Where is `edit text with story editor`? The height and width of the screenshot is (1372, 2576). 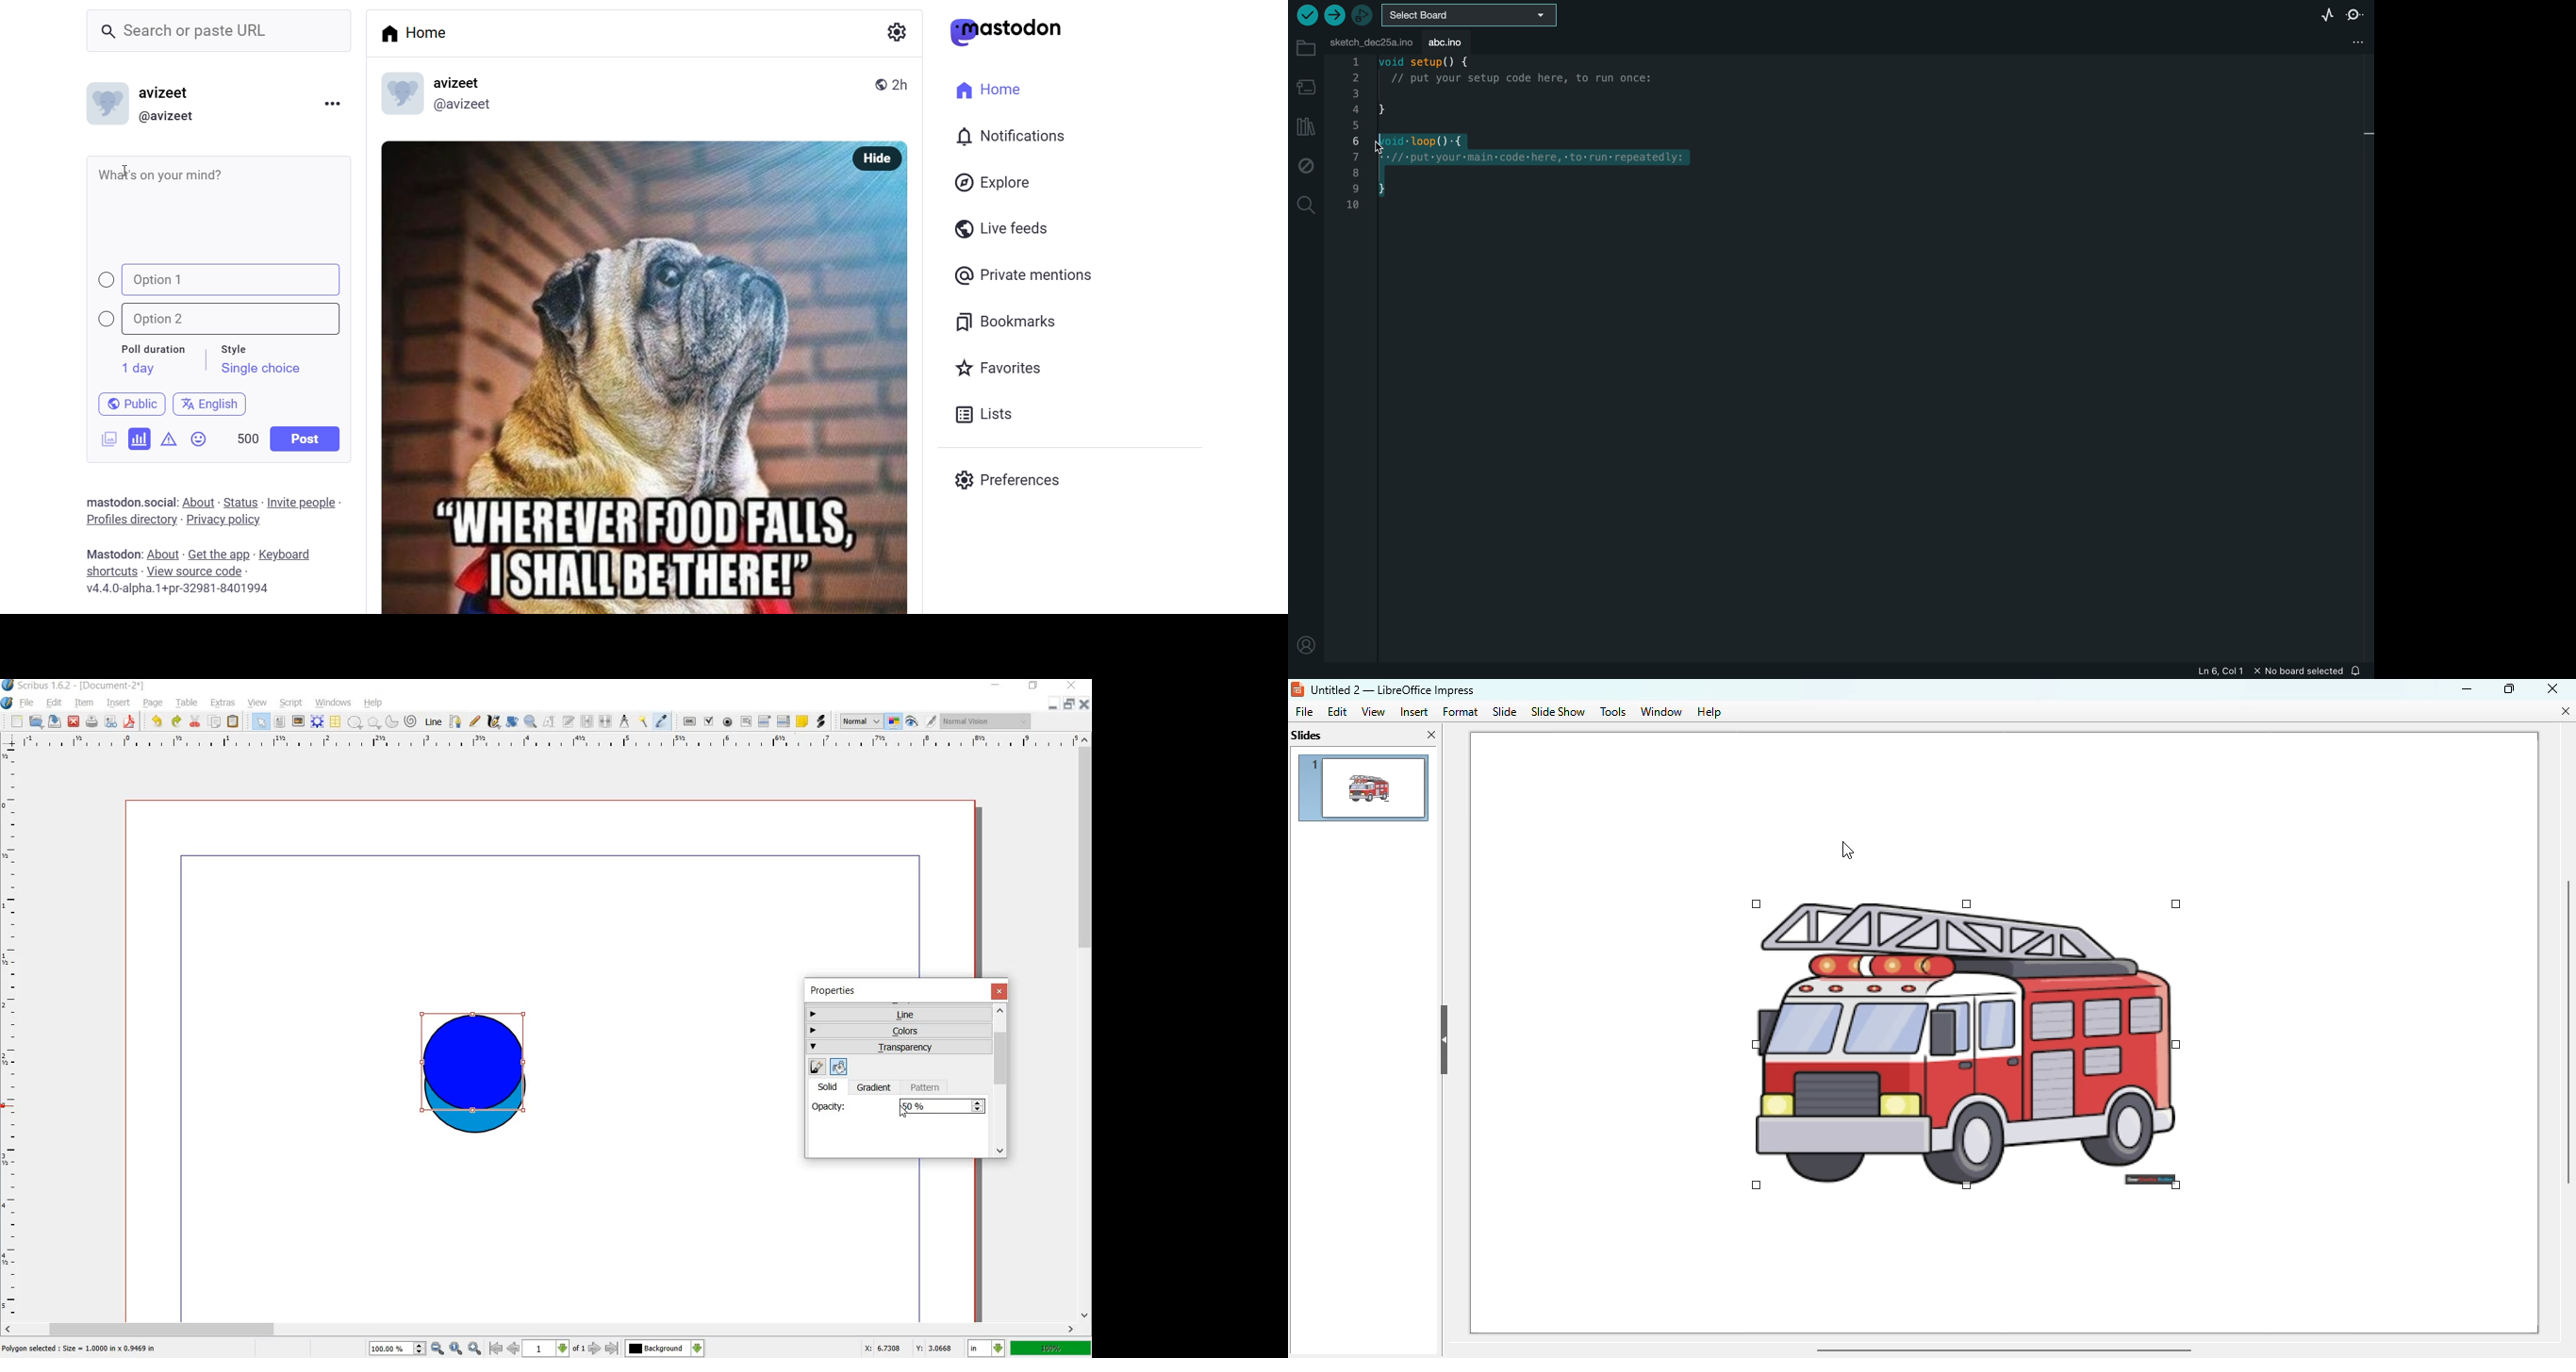 edit text with story editor is located at coordinates (569, 723).